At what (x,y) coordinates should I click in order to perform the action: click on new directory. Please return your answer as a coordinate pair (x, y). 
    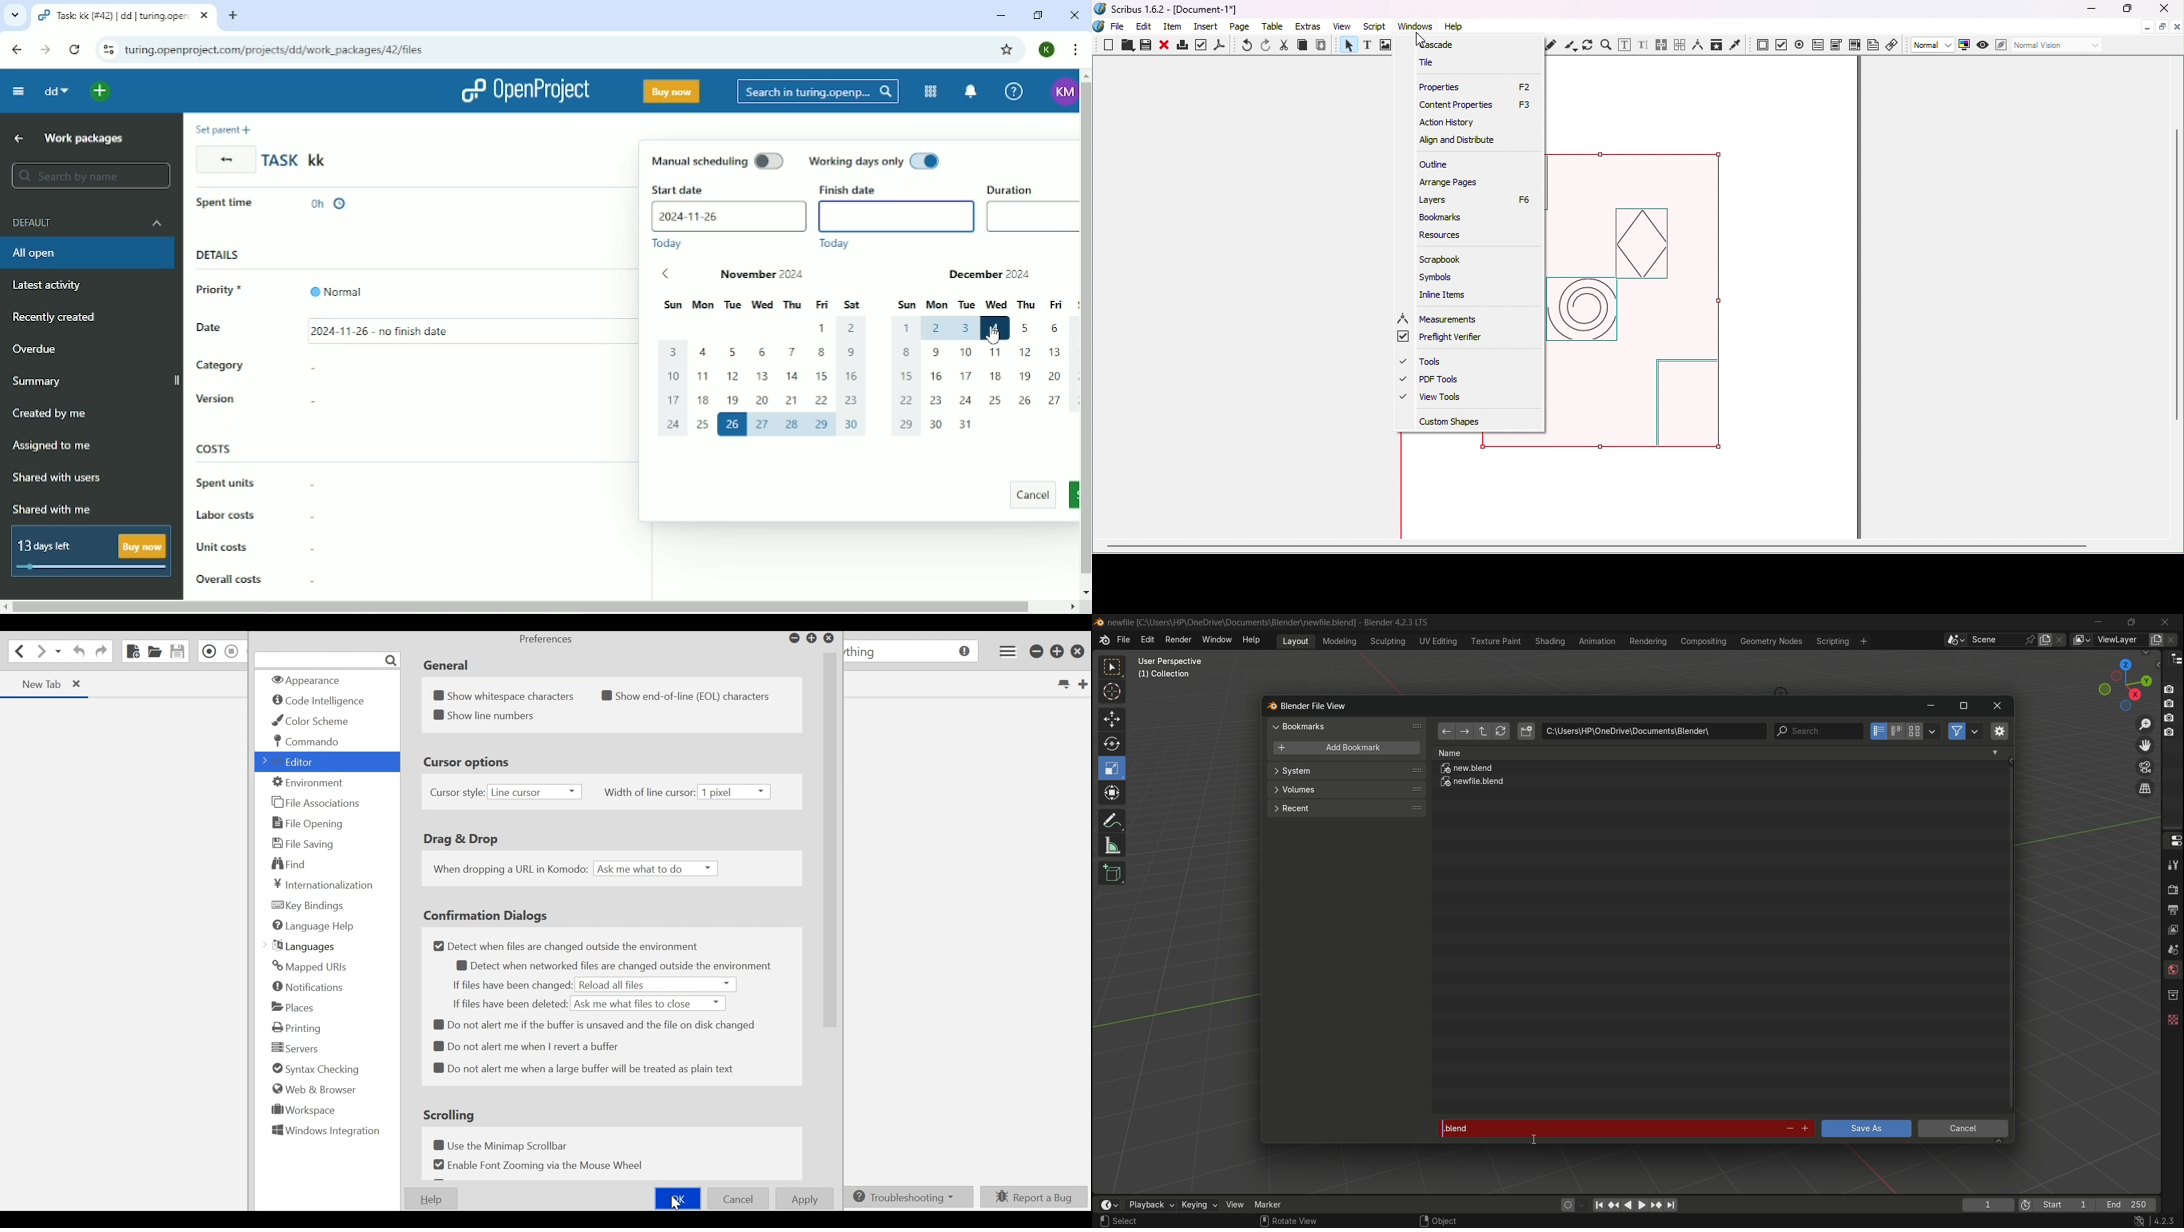
    Looking at the image, I should click on (1526, 731).